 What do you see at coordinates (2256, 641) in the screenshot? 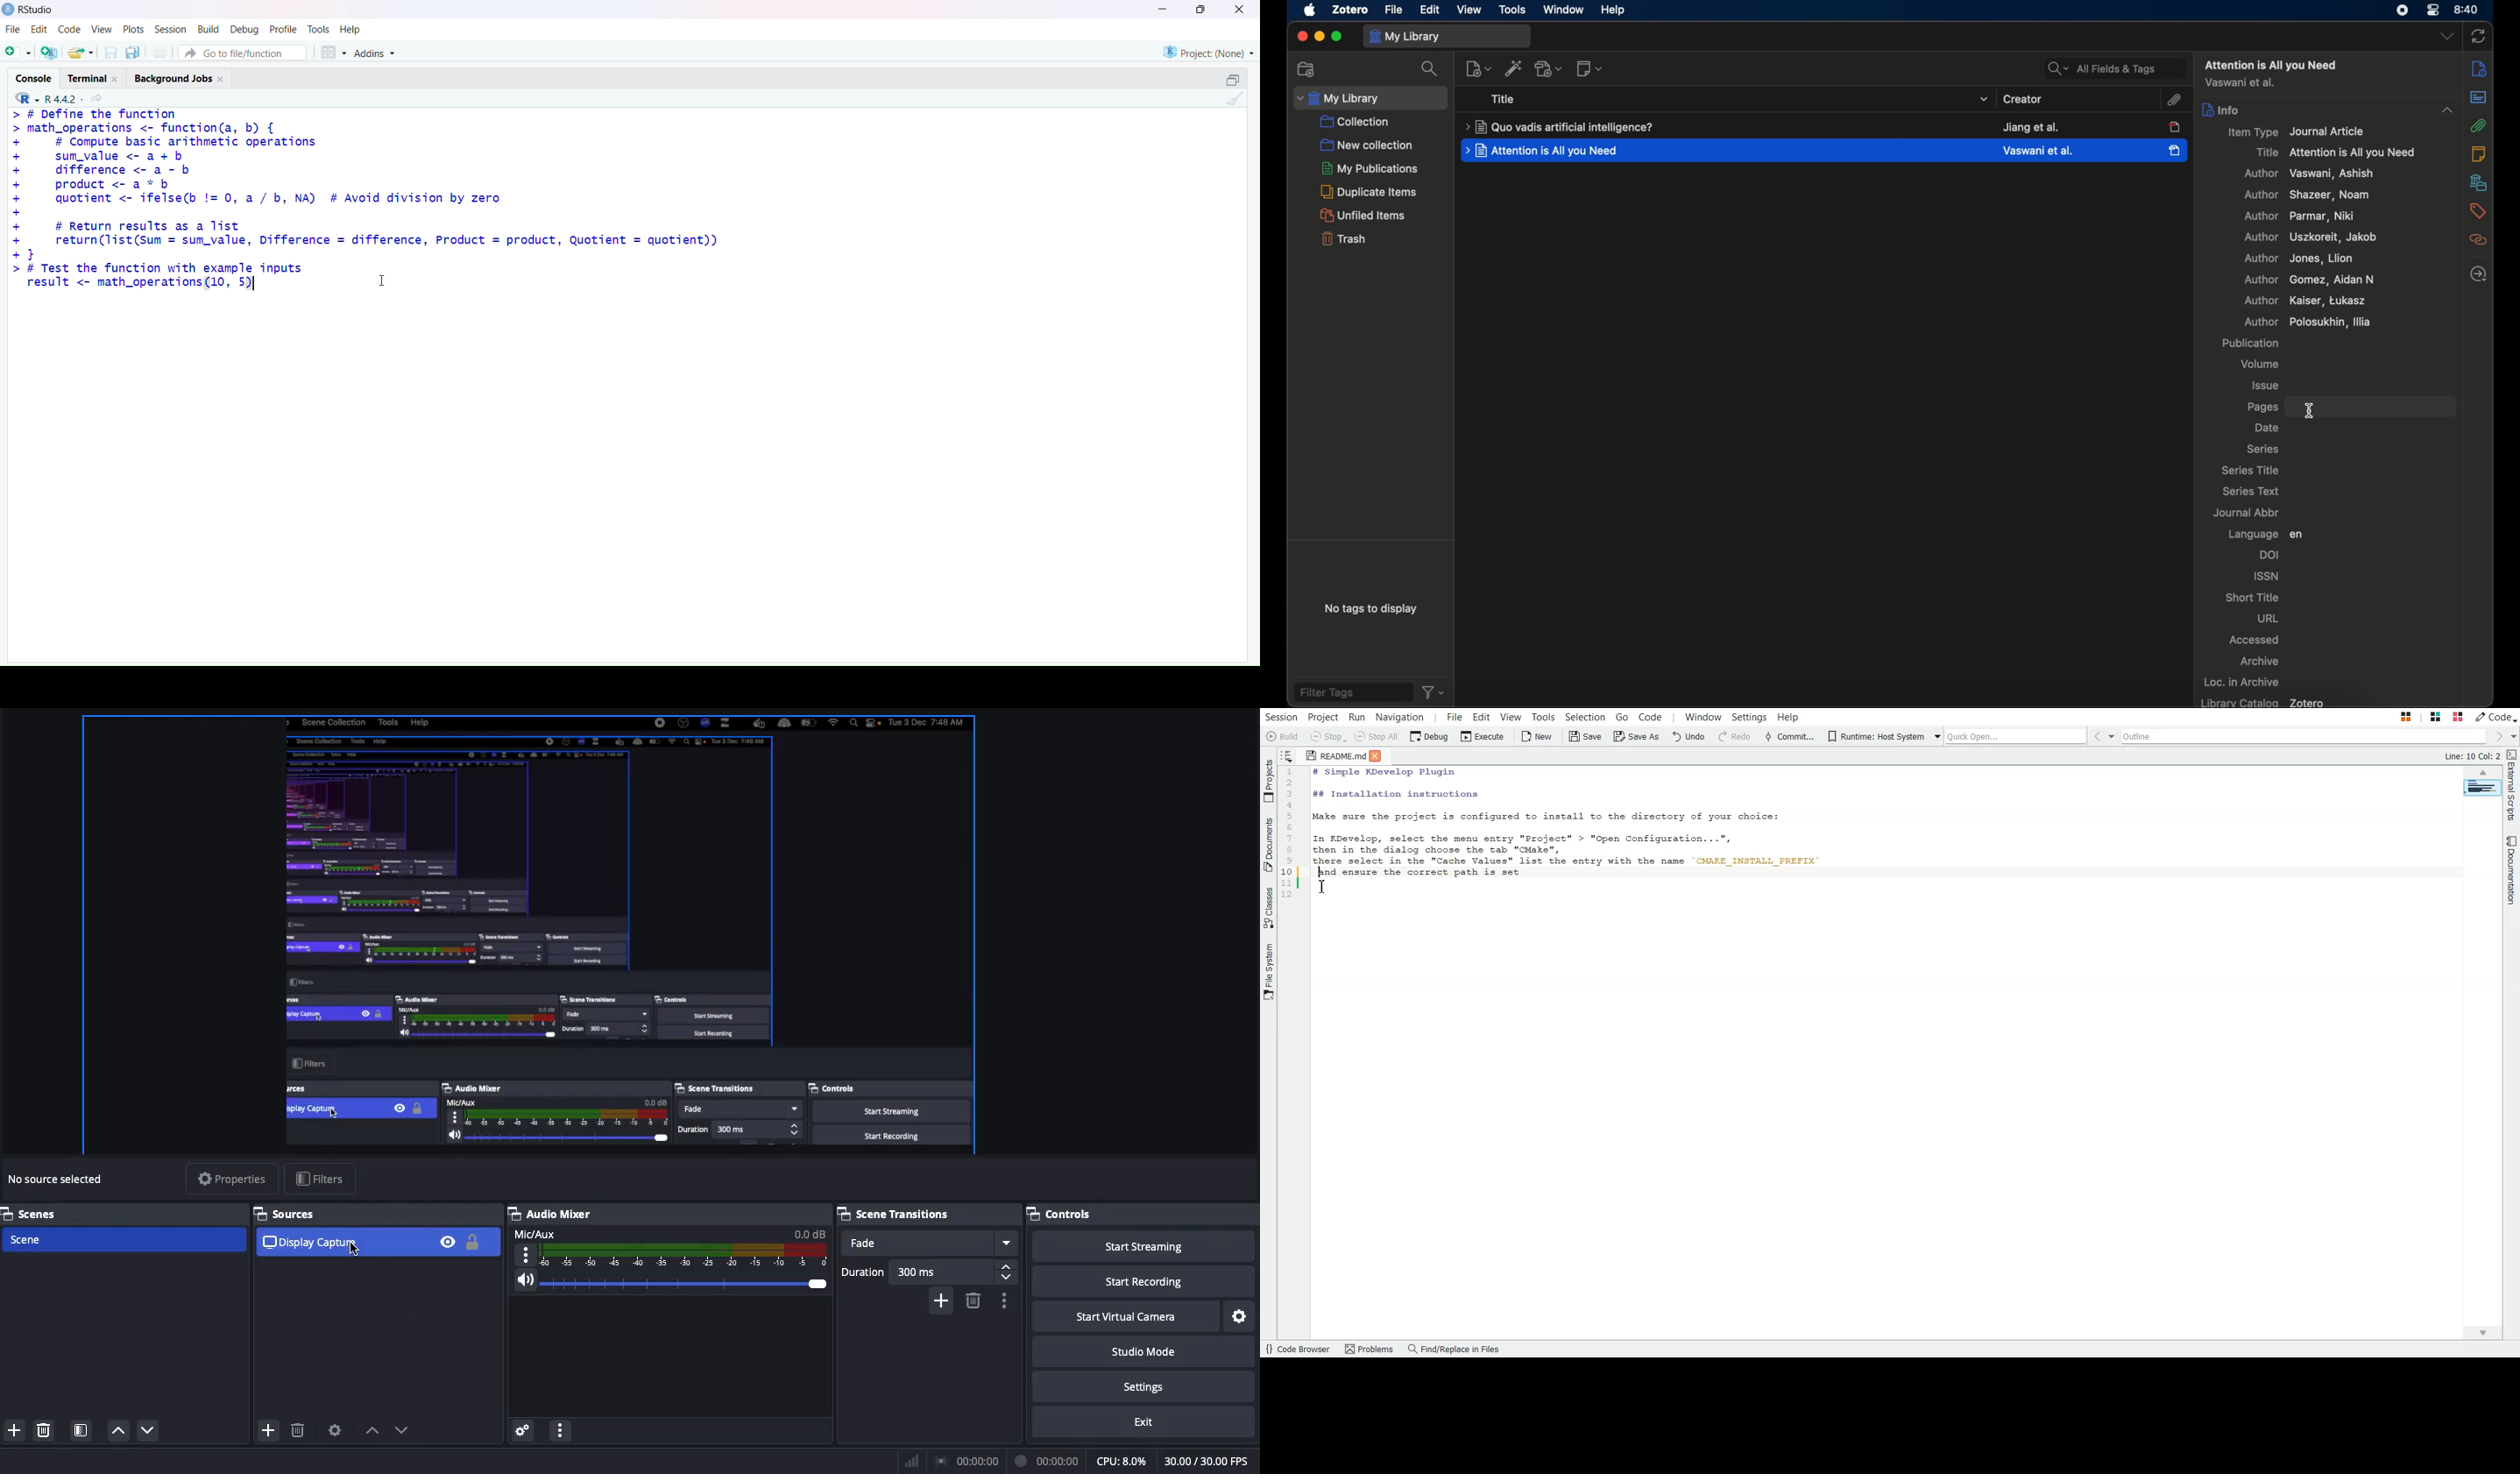
I see `accessed` at bounding box center [2256, 641].